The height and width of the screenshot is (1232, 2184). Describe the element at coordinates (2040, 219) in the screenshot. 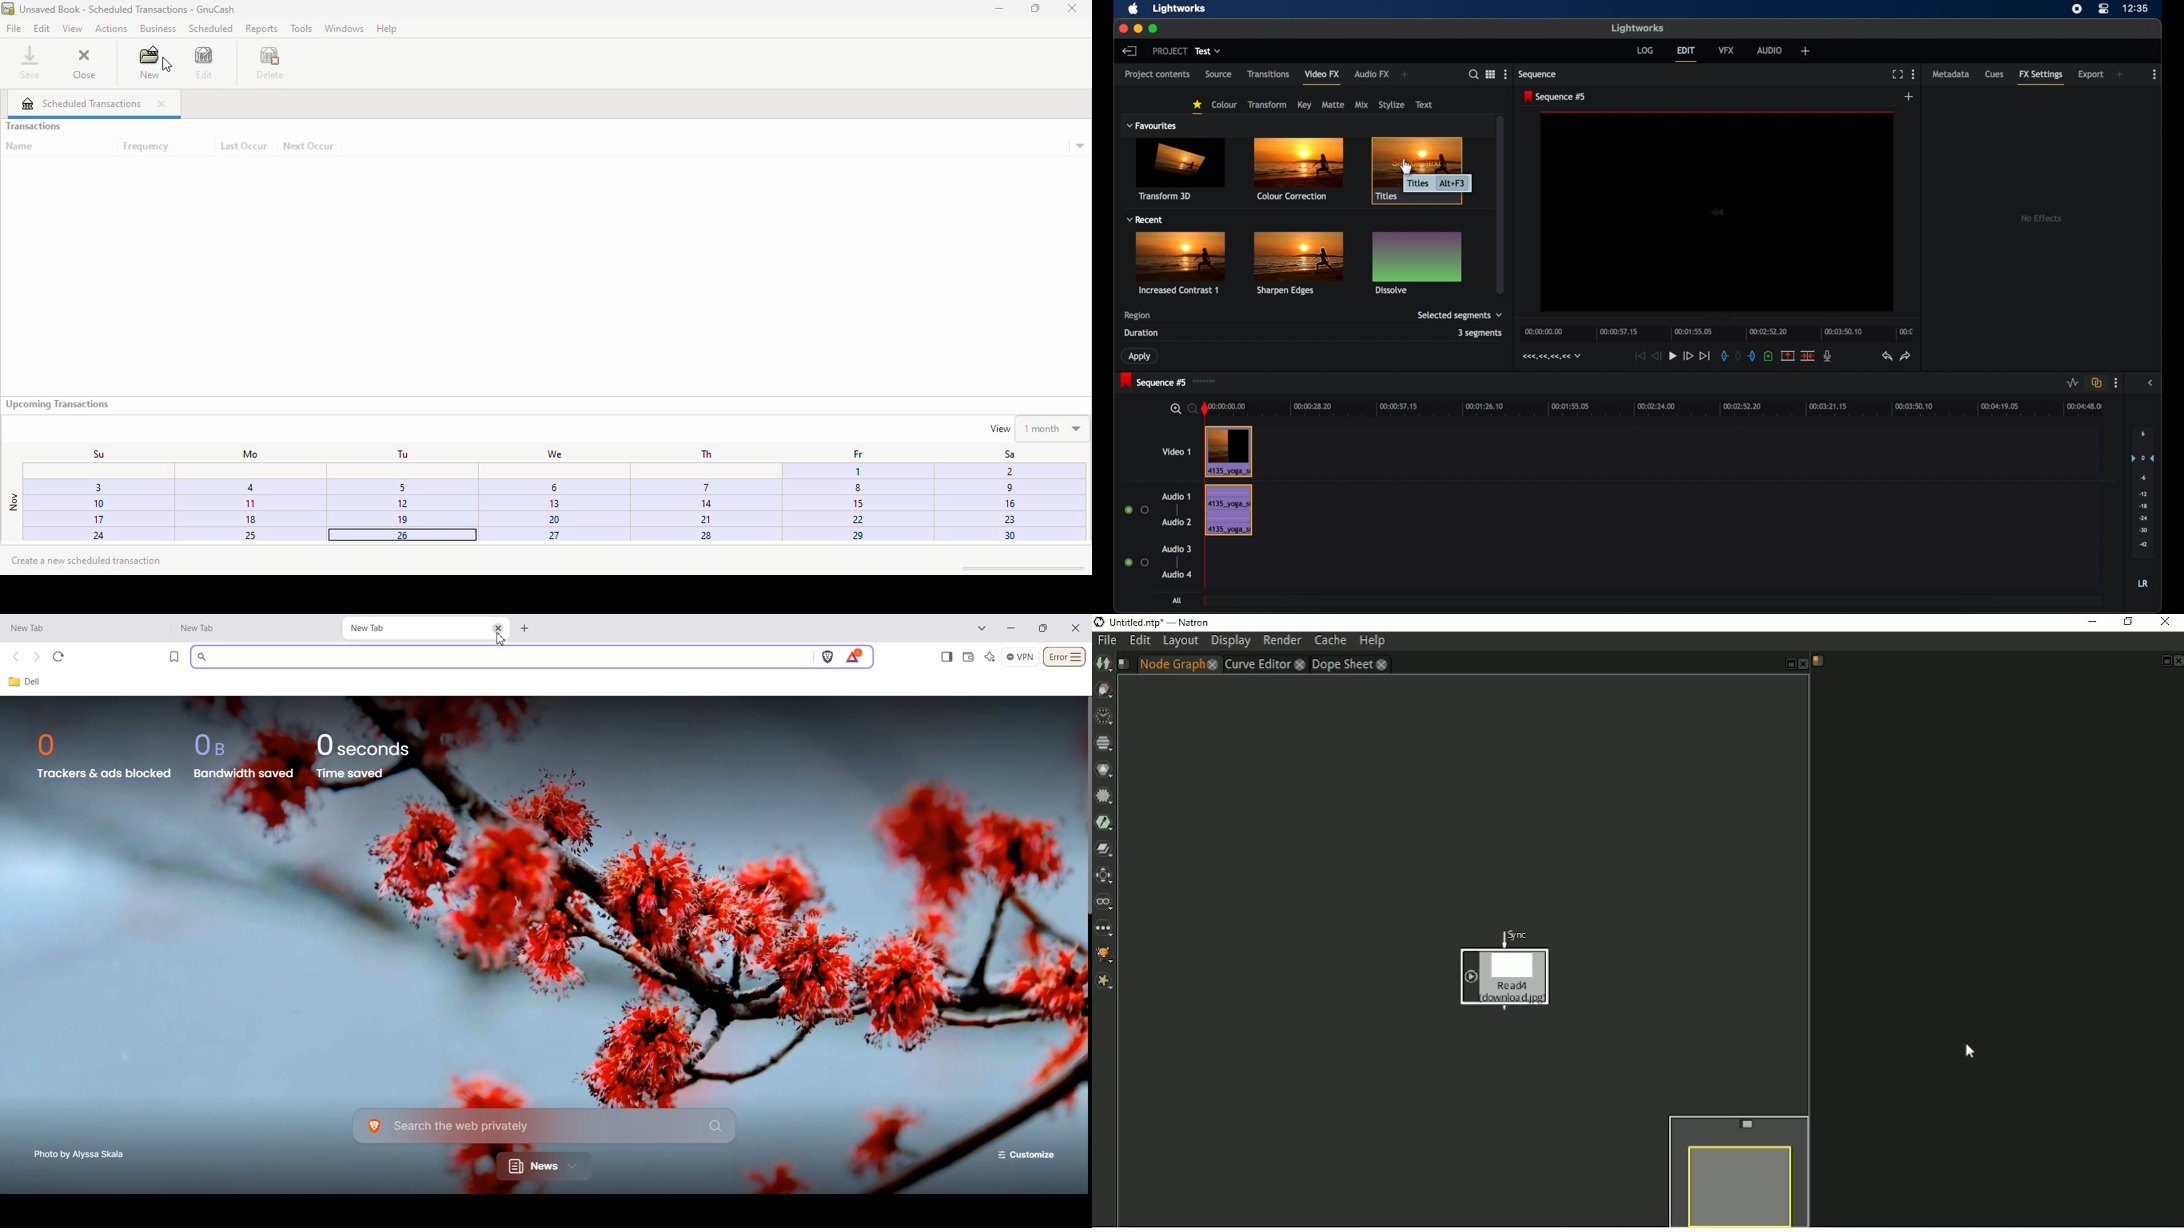

I see `no effects` at that location.